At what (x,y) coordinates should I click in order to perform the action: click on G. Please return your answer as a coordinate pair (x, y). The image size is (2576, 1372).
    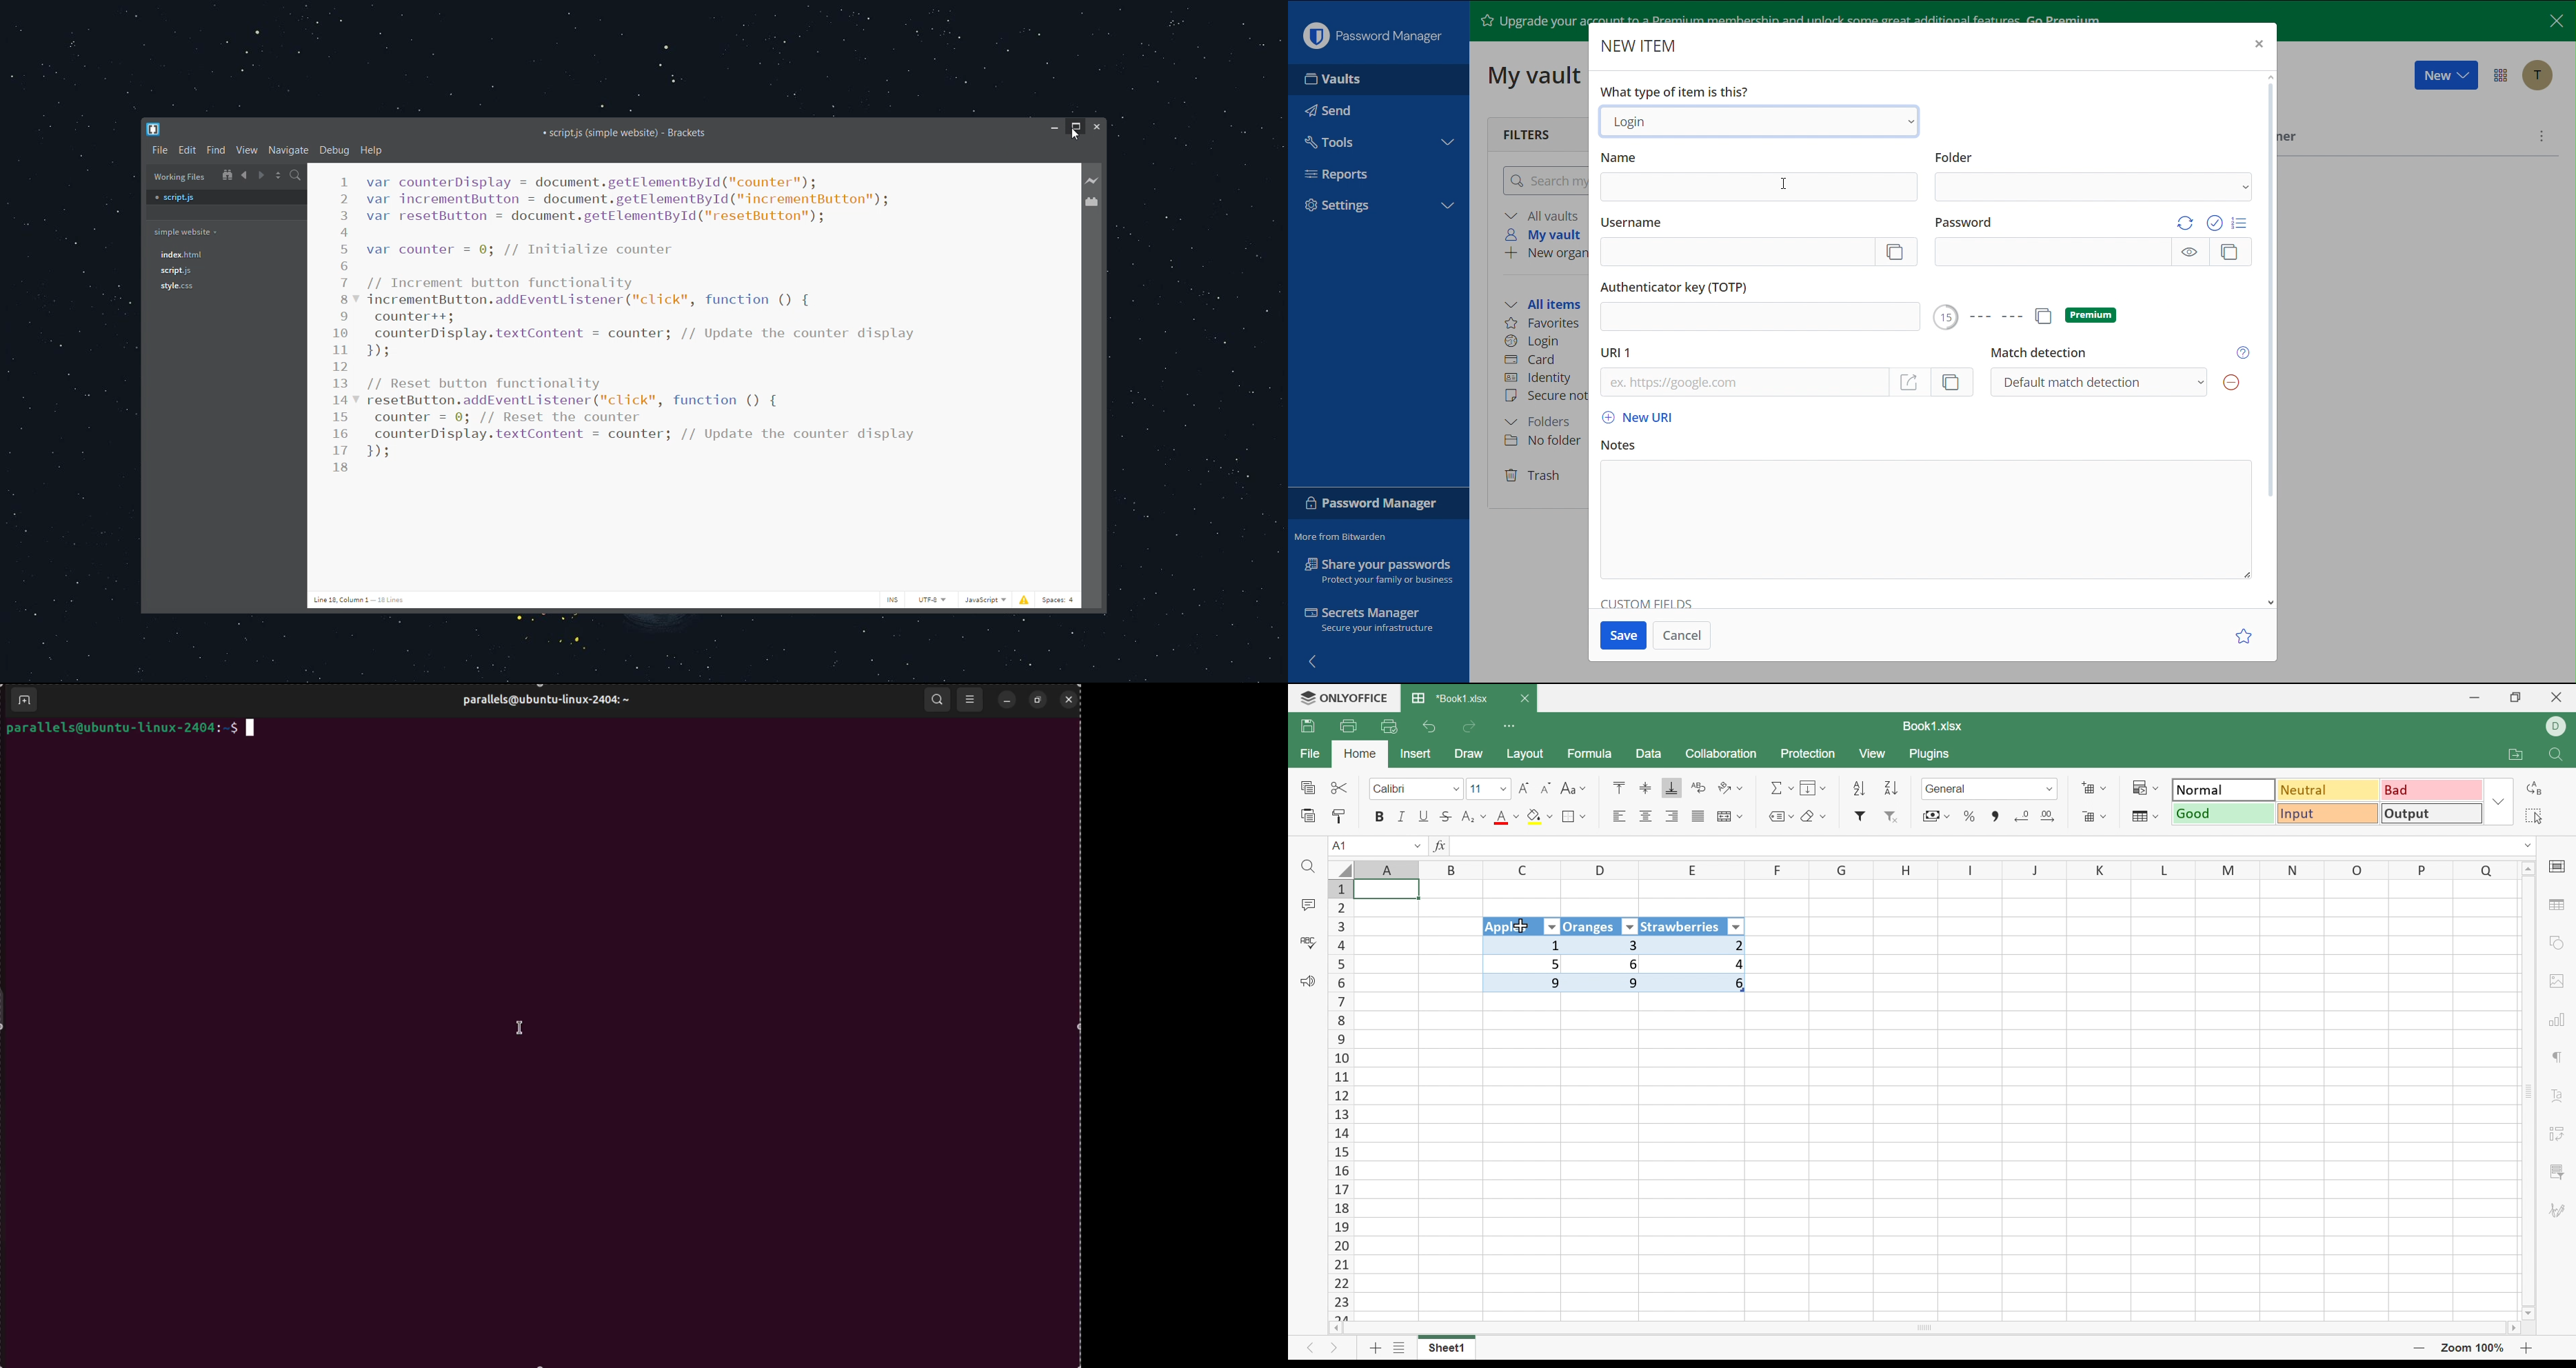
    Looking at the image, I should click on (1843, 870).